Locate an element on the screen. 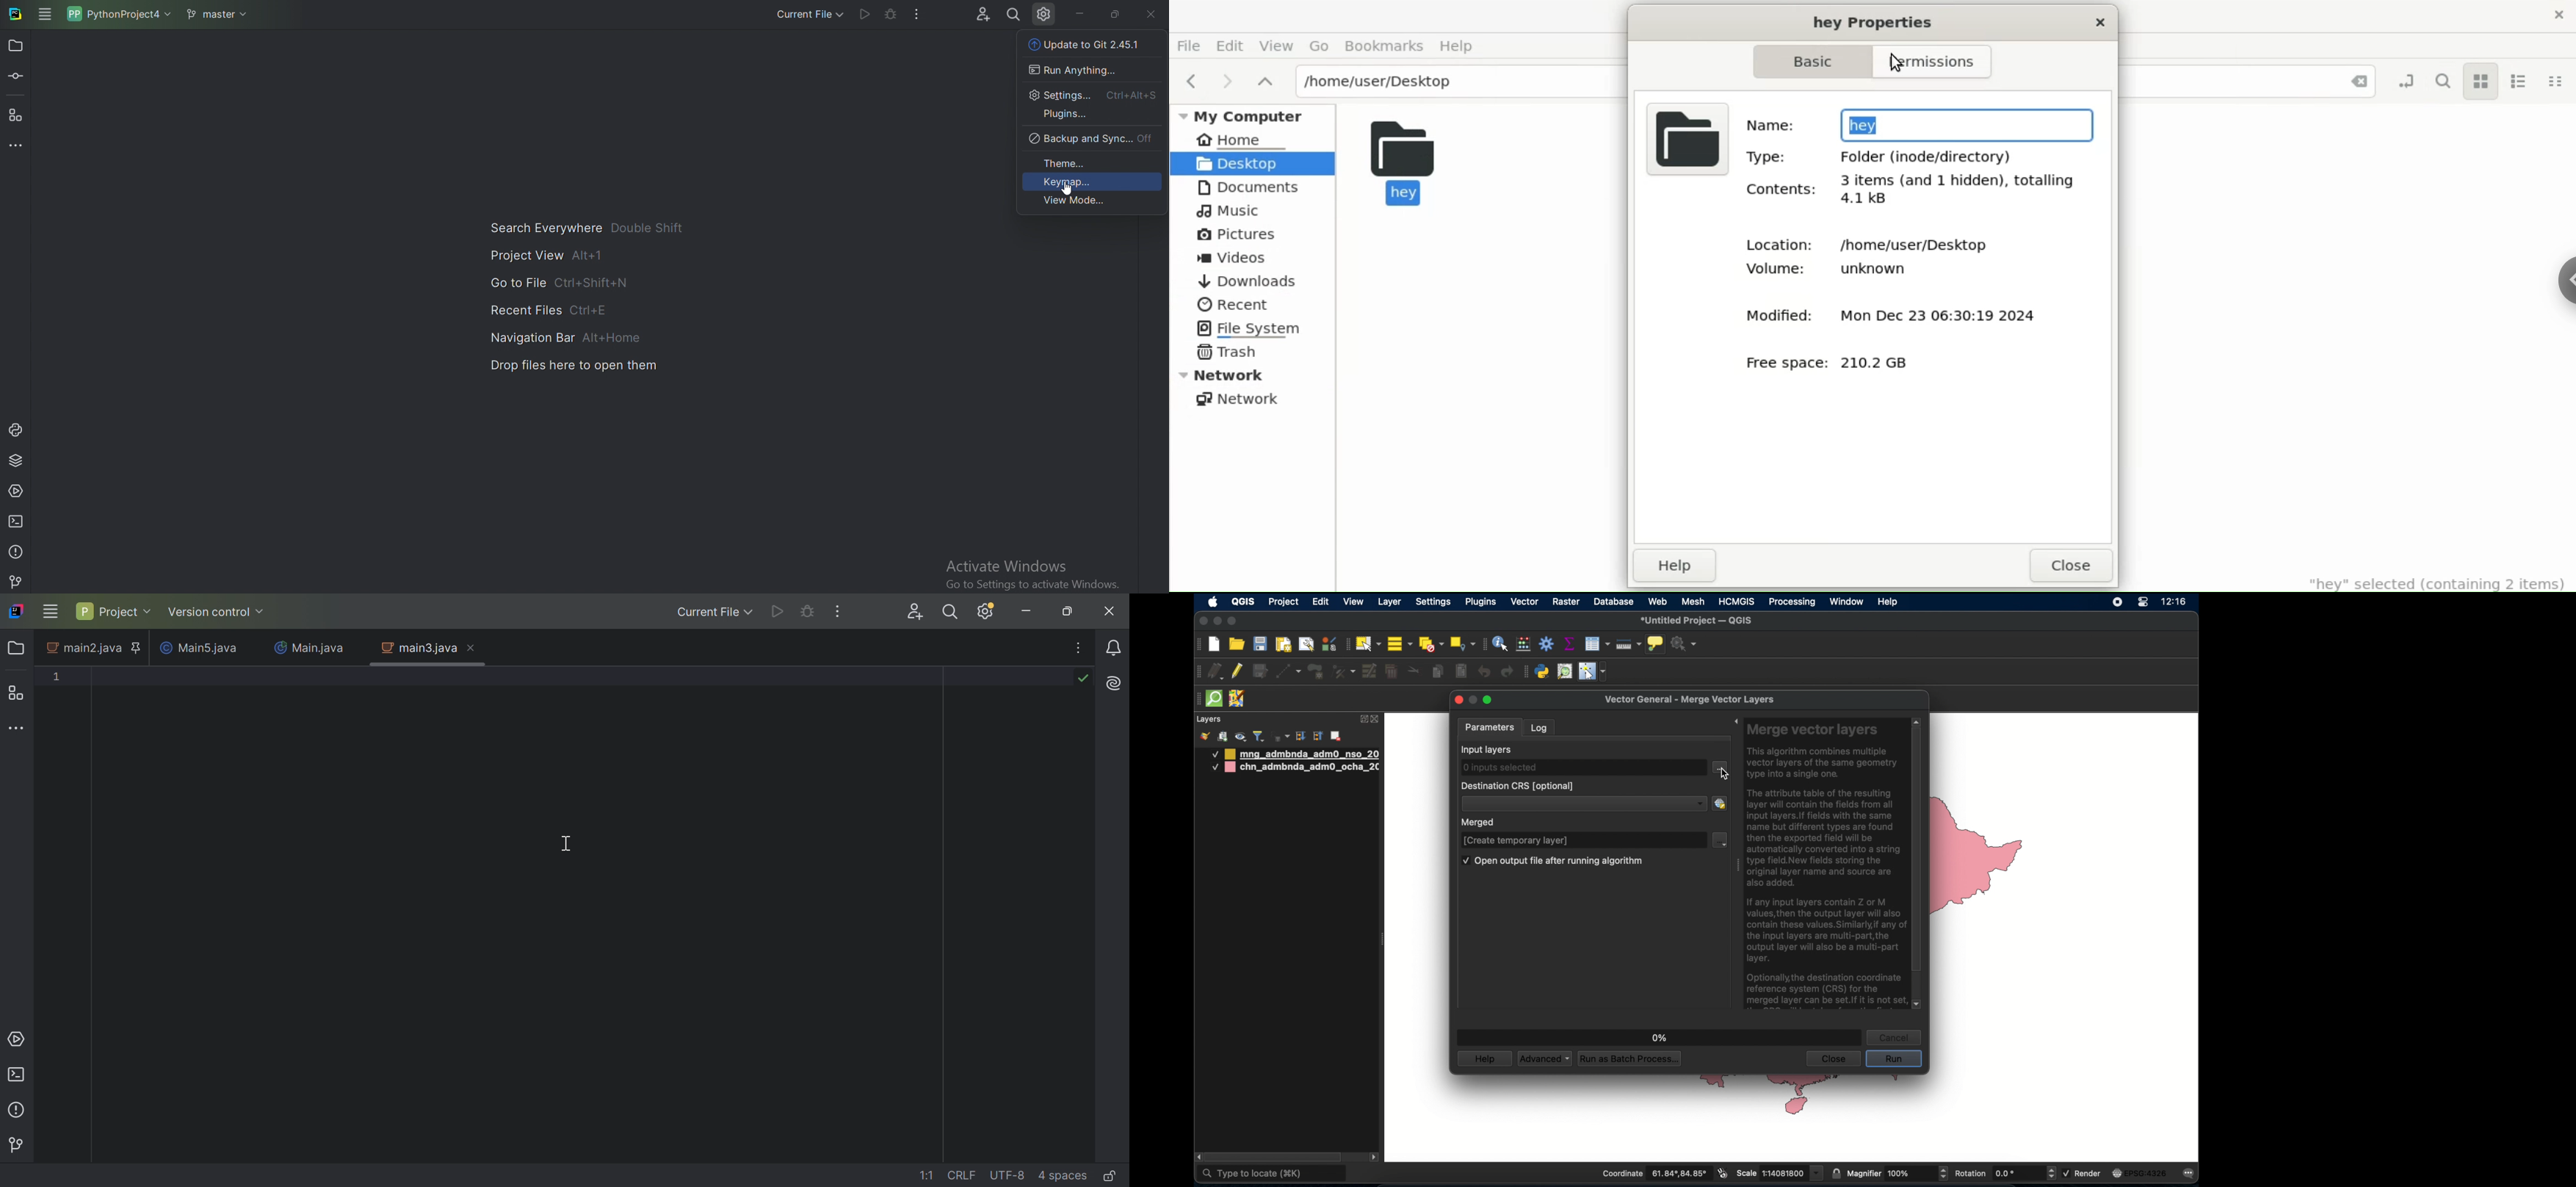  measure line is located at coordinates (1628, 645).